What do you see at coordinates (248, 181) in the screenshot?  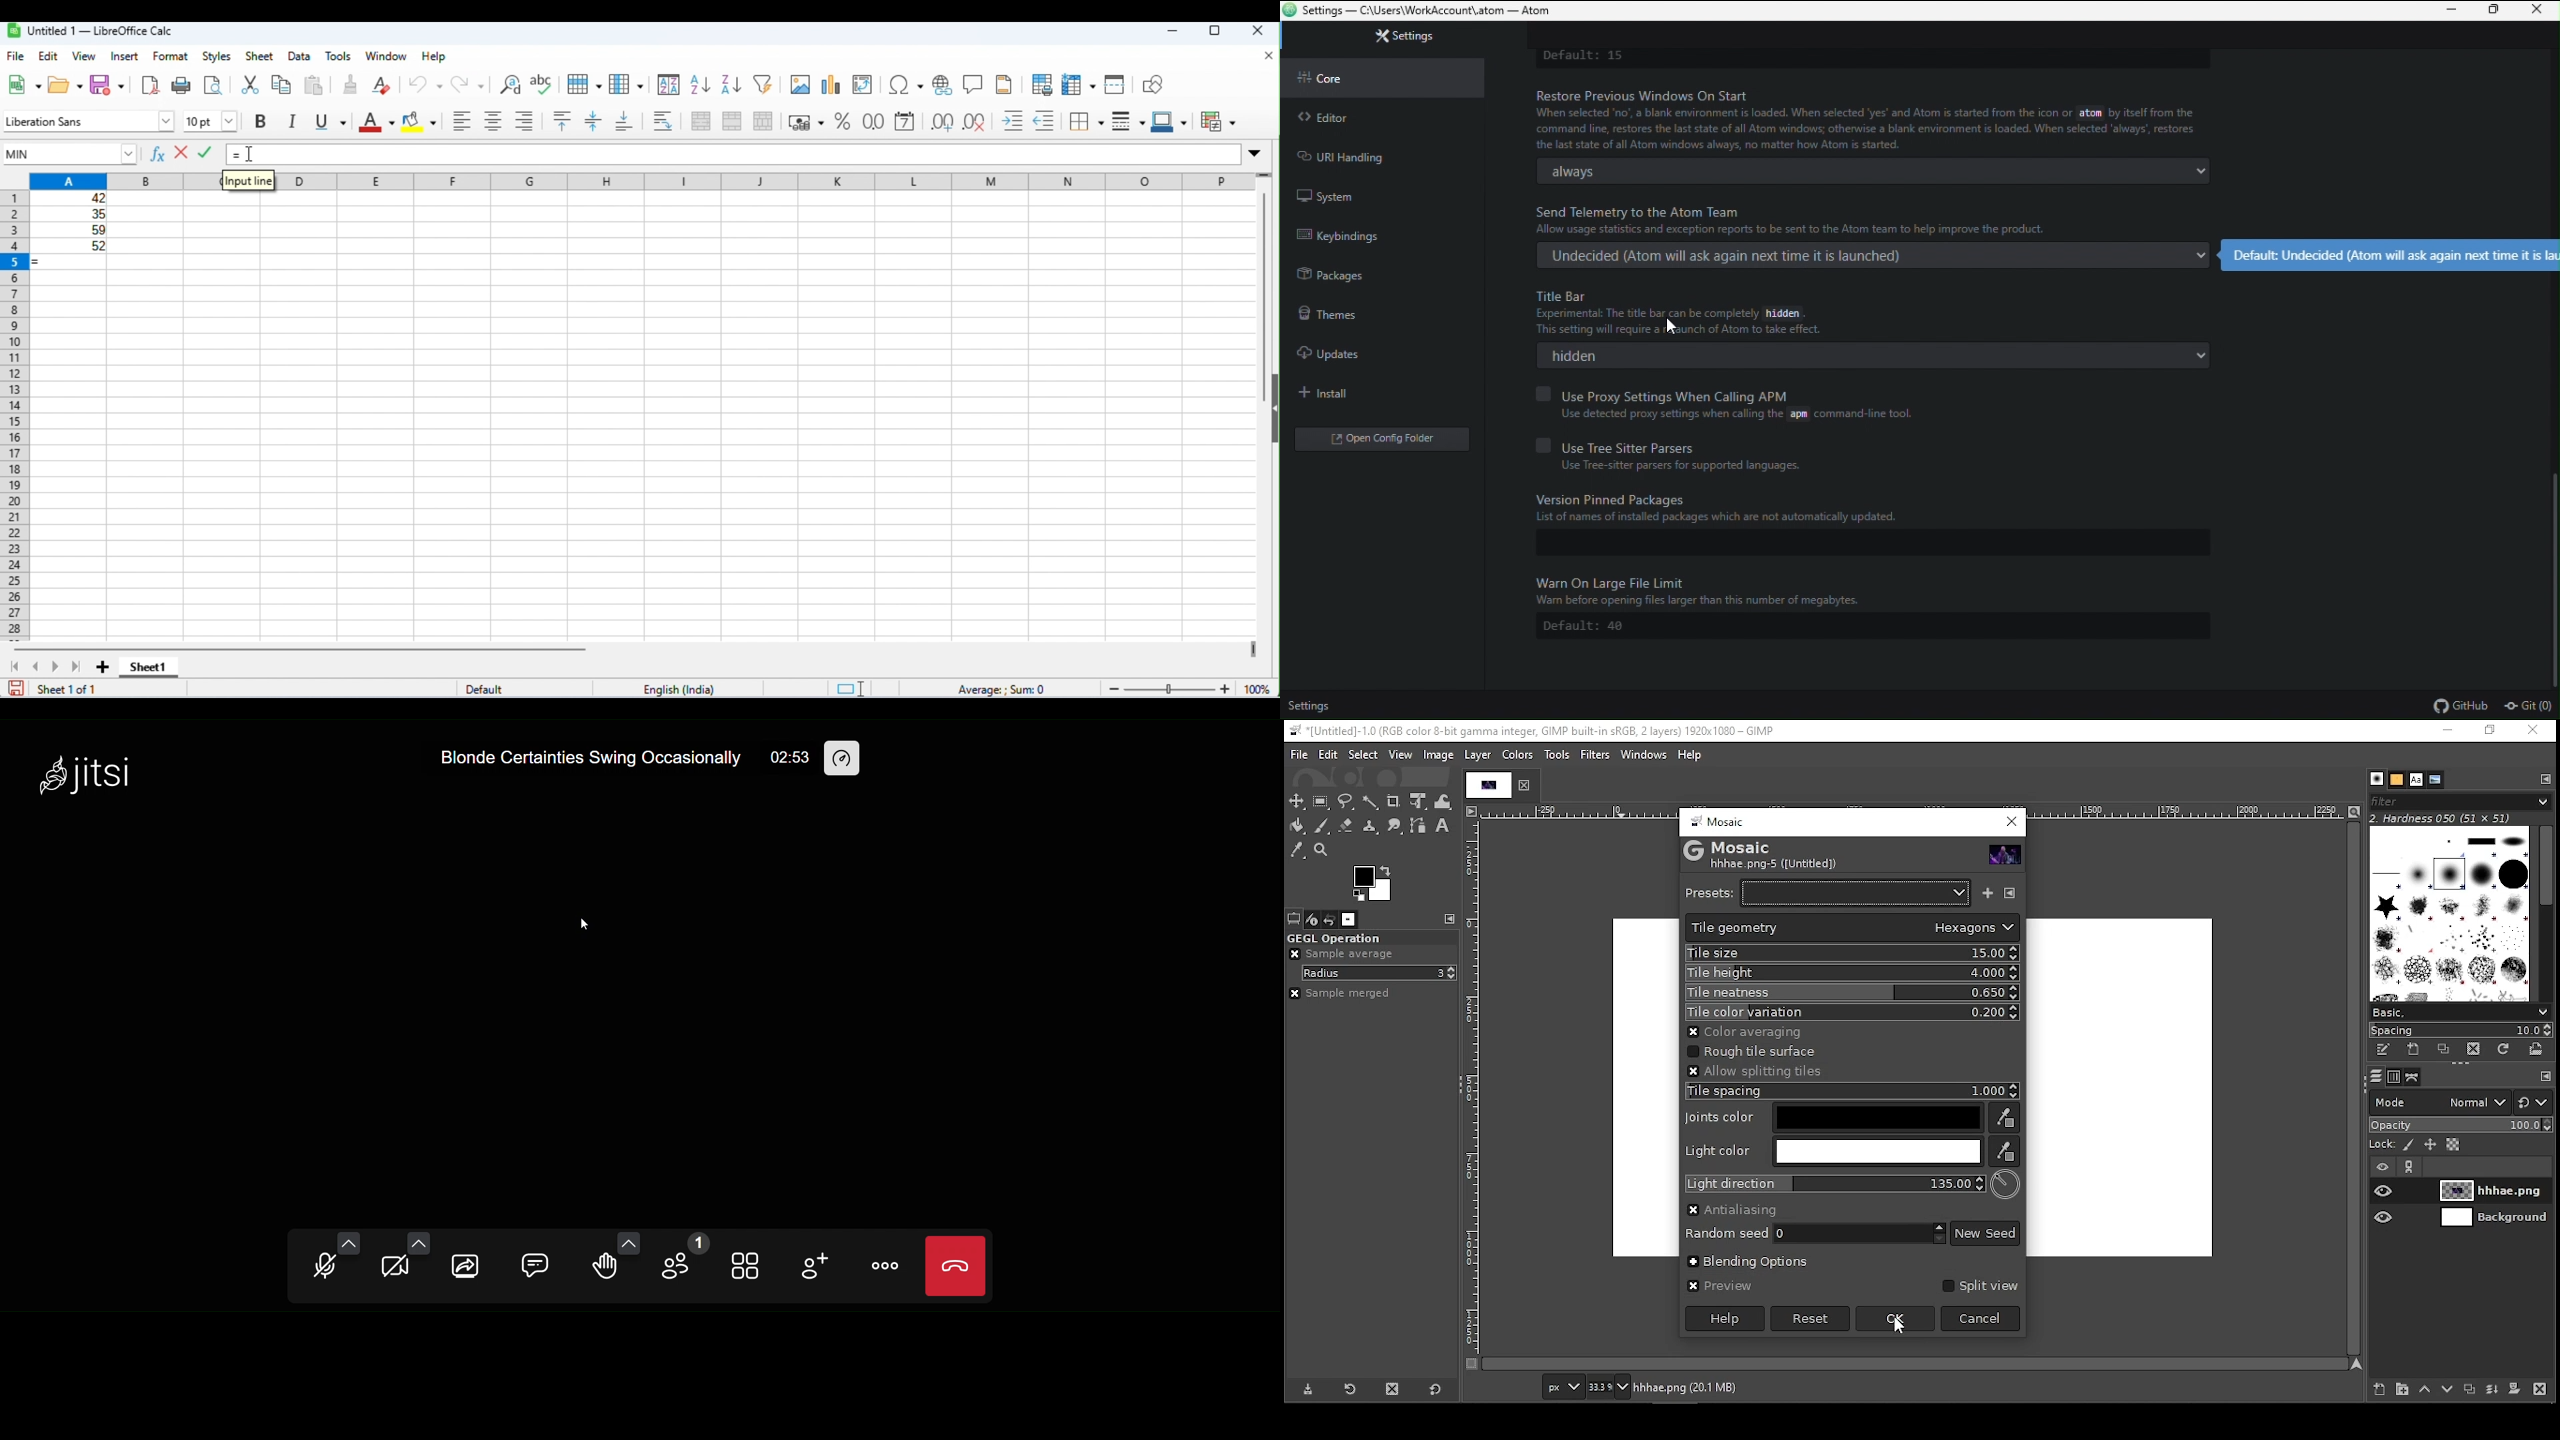 I see `input line` at bounding box center [248, 181].